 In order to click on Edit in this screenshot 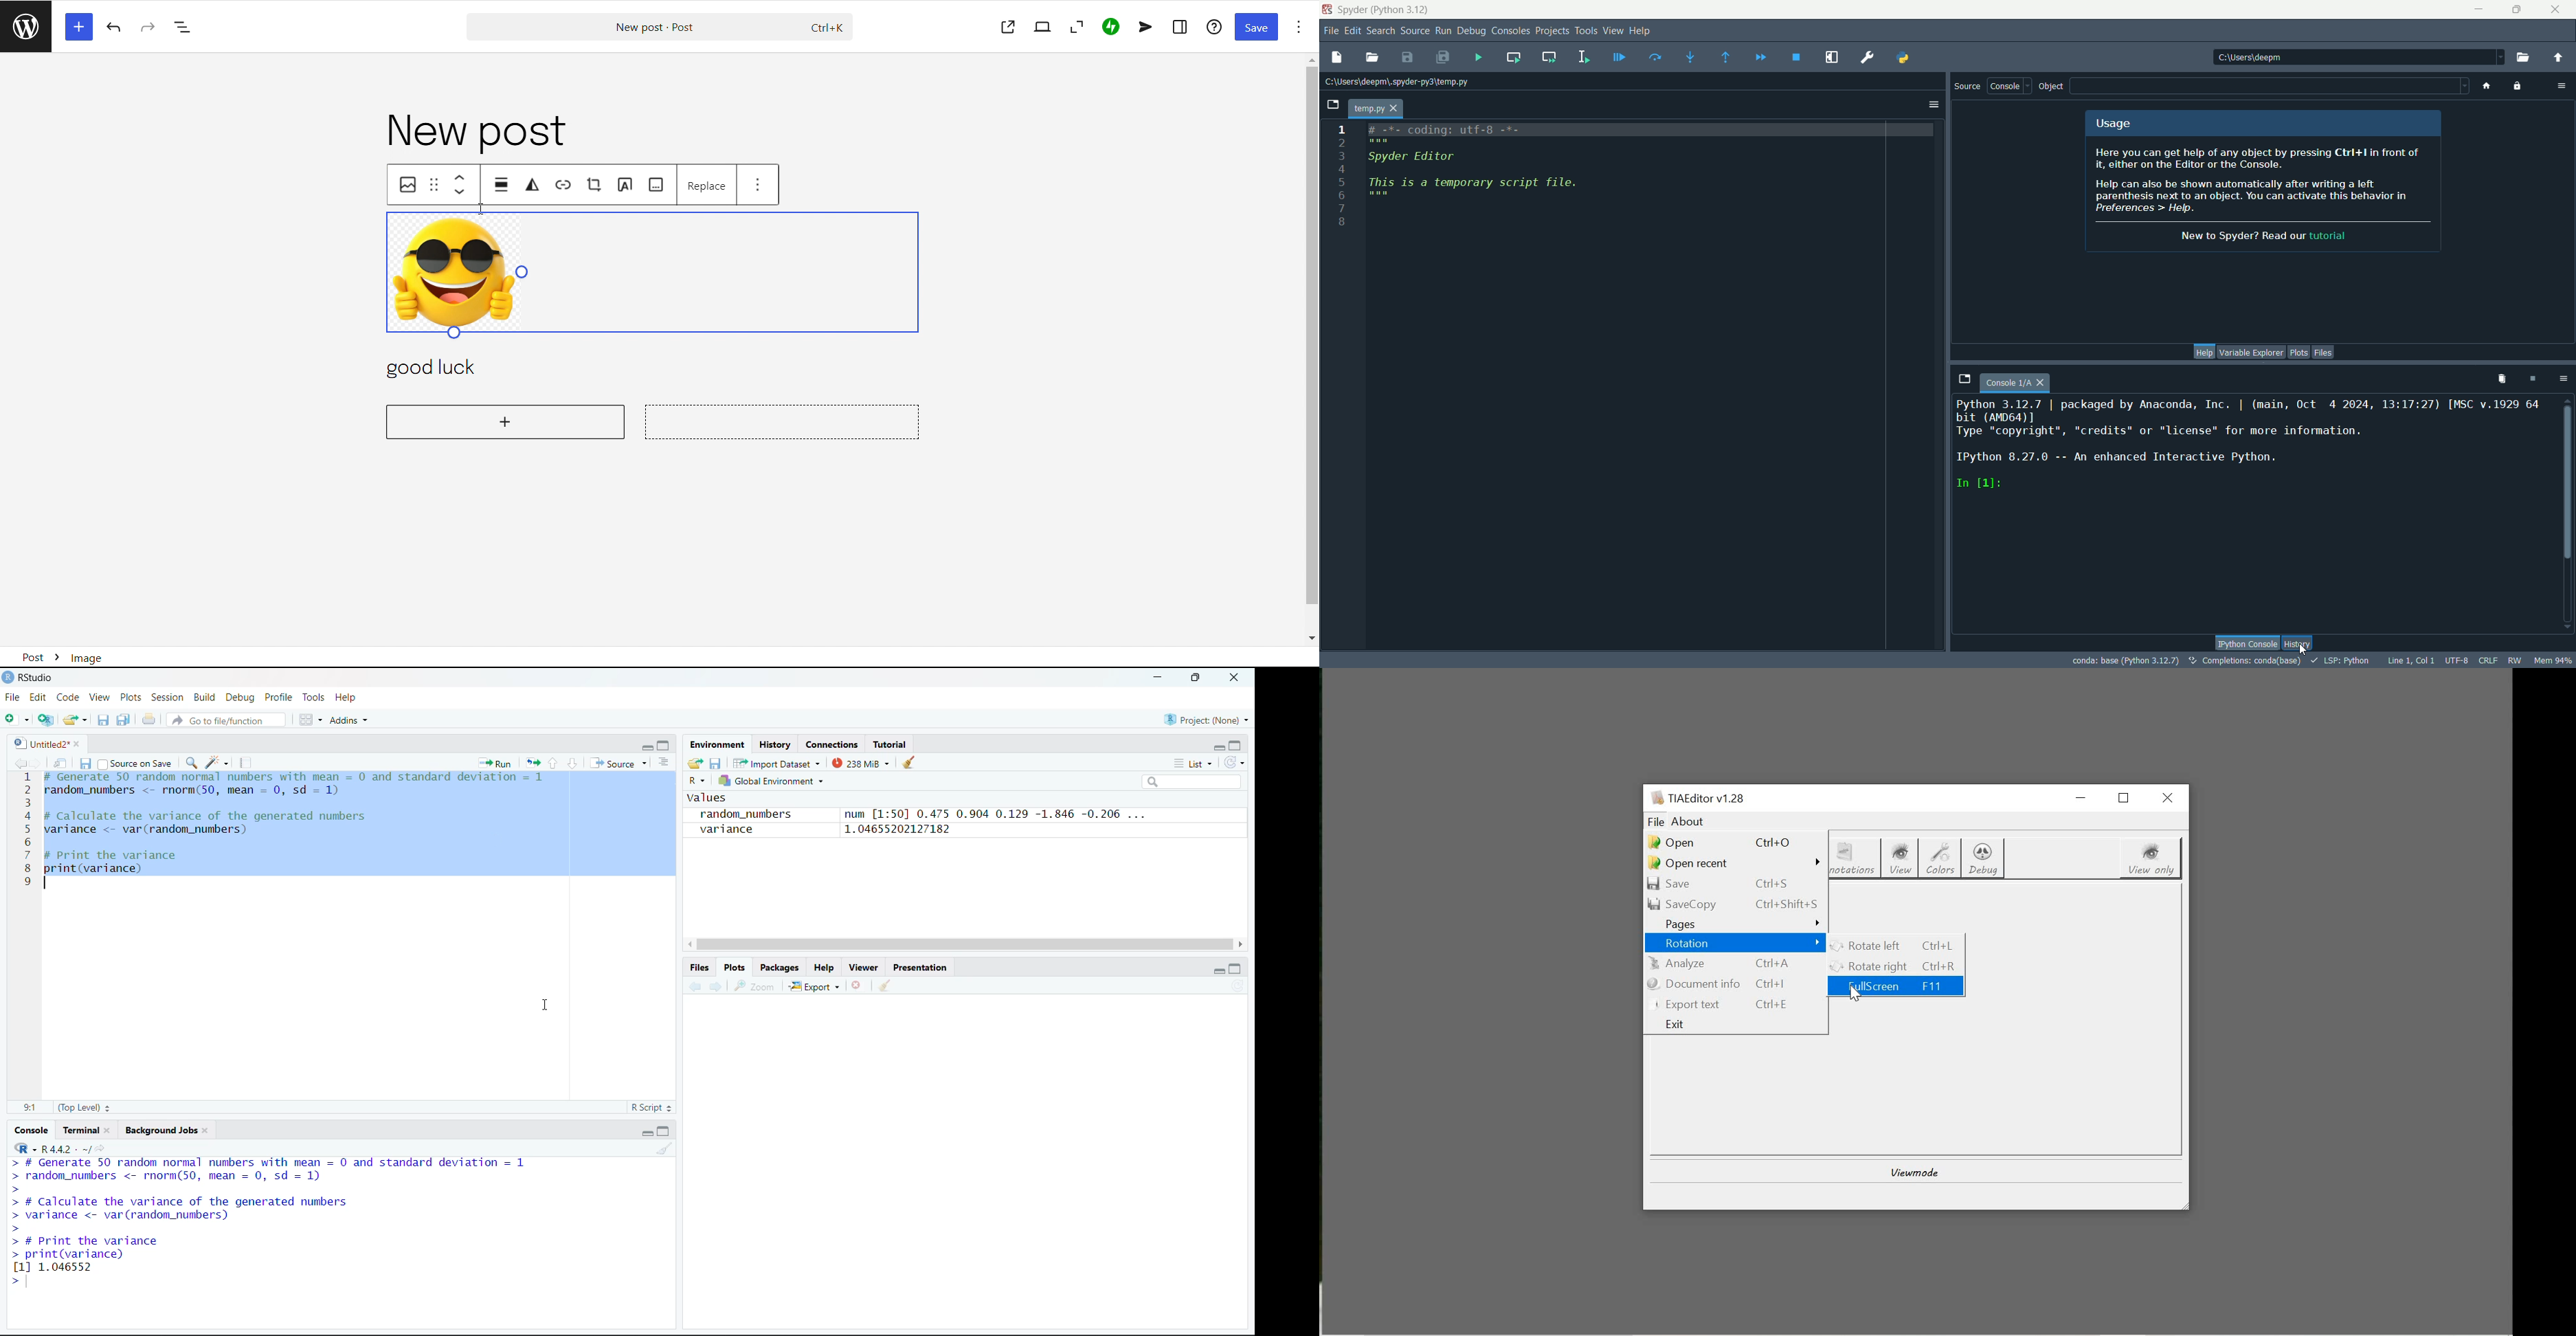, I will do `click(38, 697)`.